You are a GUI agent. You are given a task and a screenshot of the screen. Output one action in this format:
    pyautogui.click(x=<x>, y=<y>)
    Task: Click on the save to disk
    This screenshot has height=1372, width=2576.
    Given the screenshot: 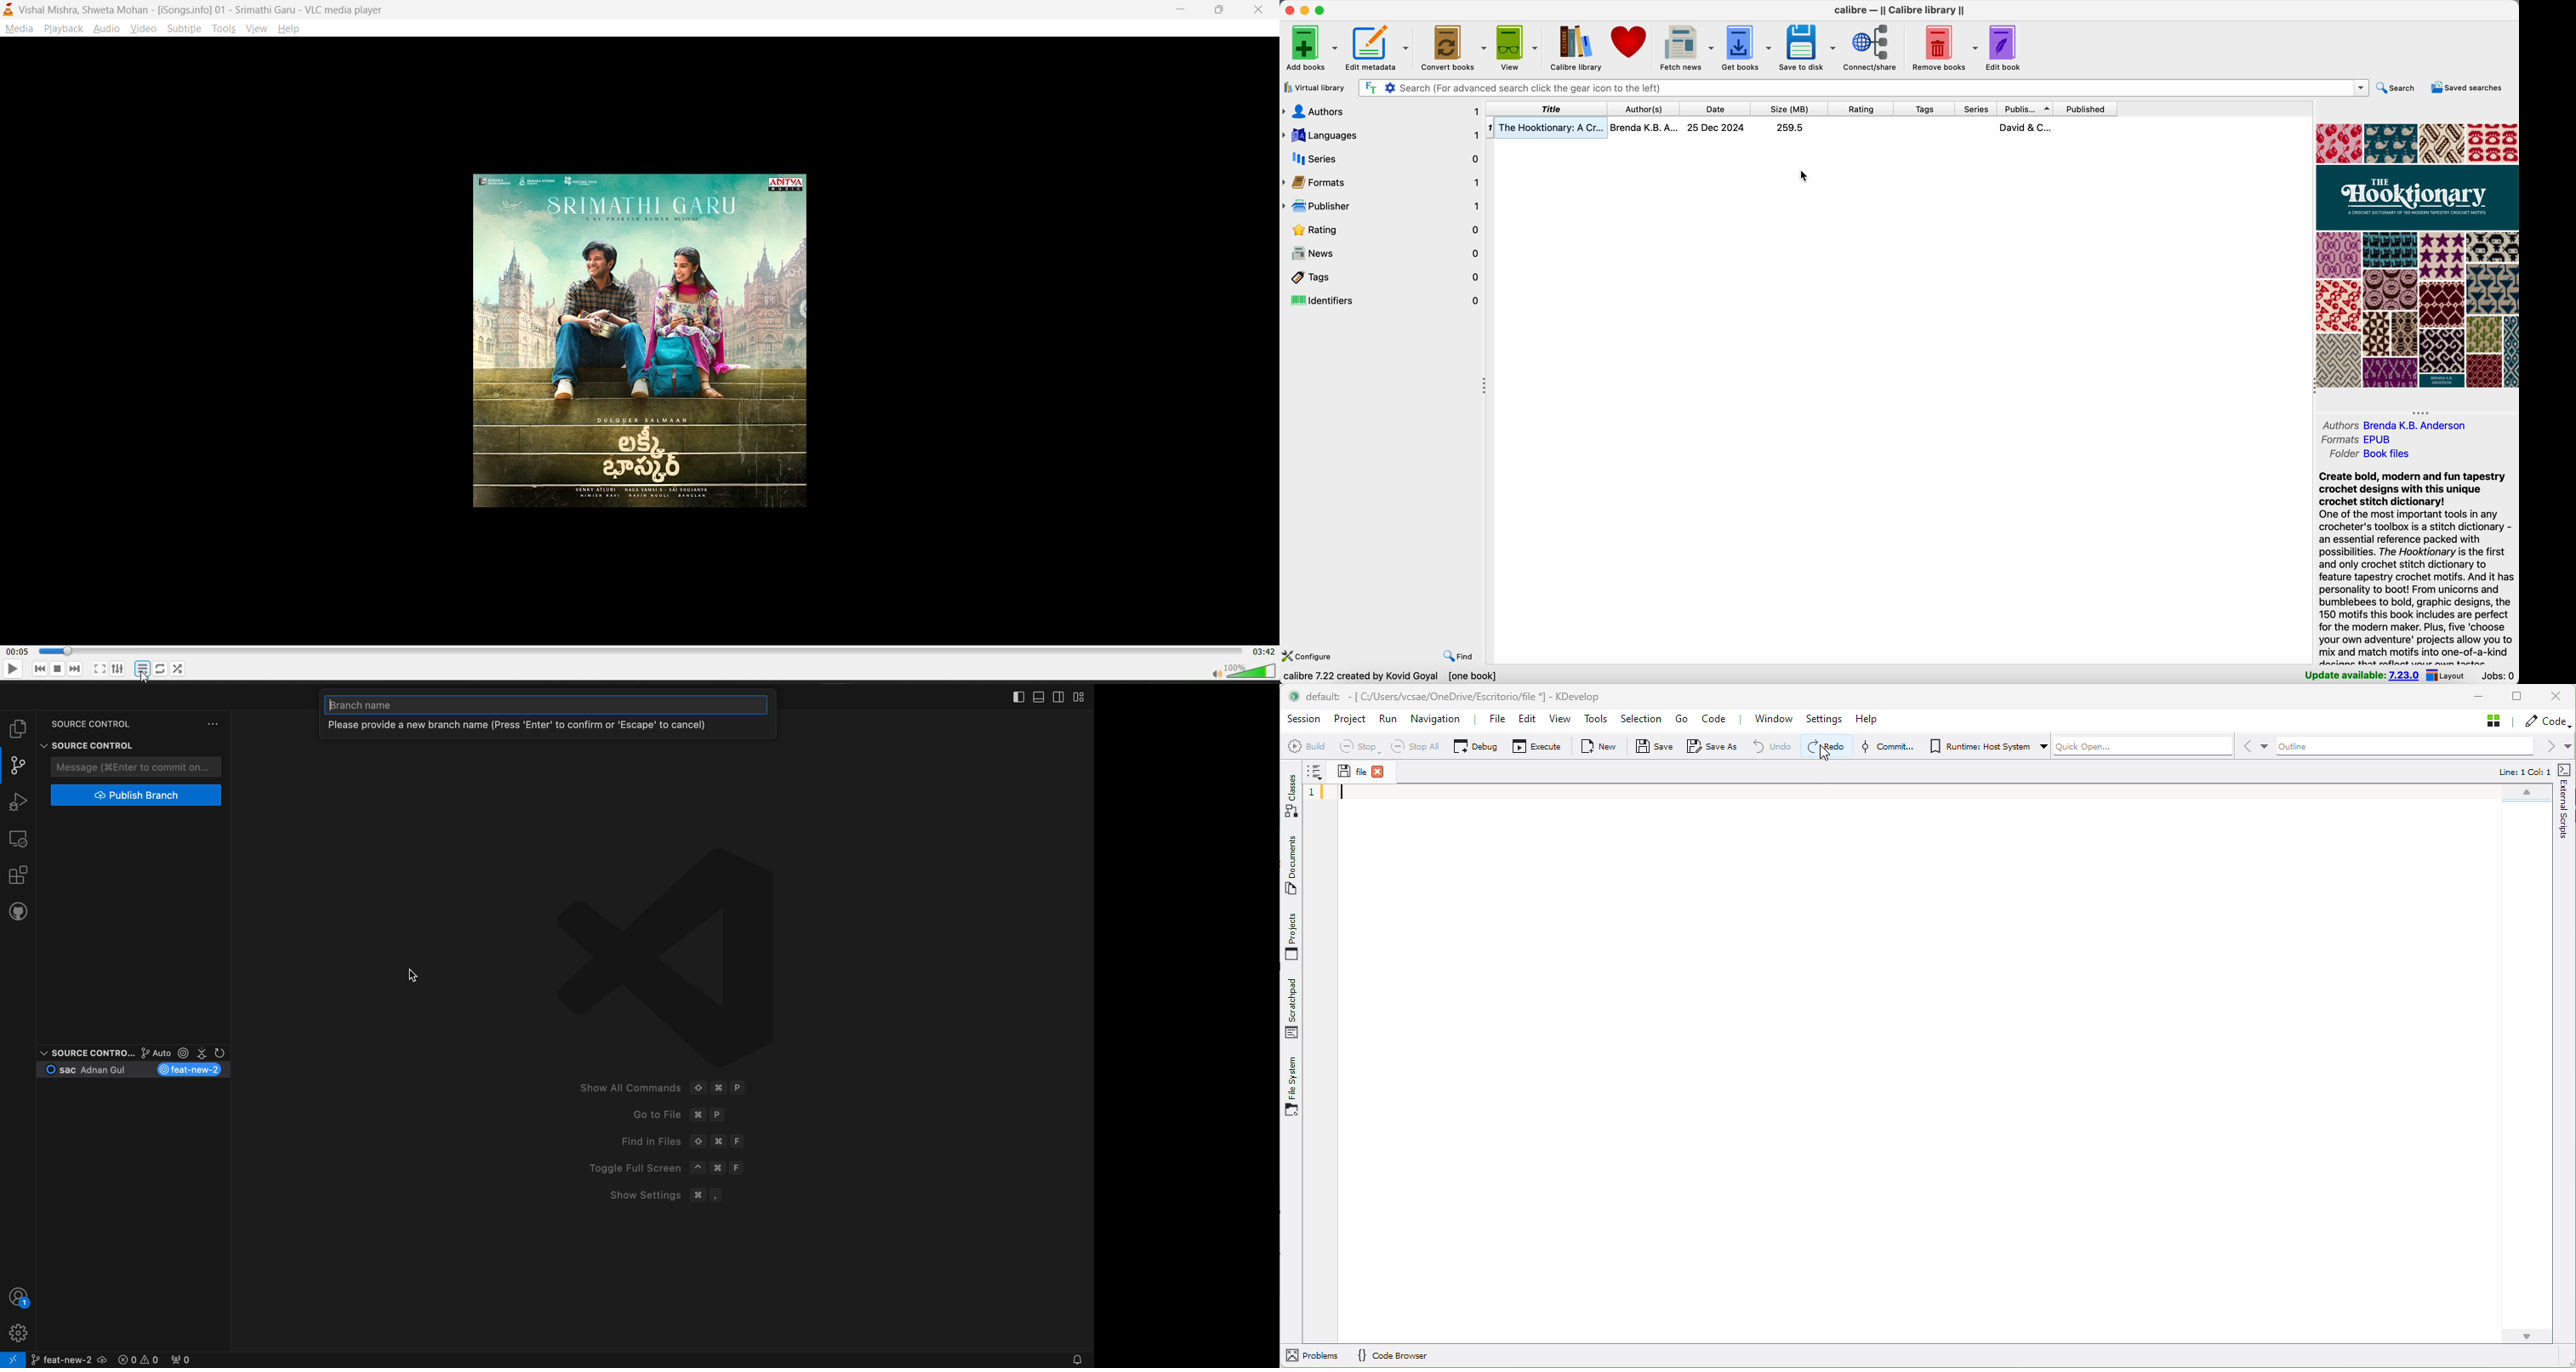 What is the action you would take?
    pyautogui.click(x=1808, y=48)
    